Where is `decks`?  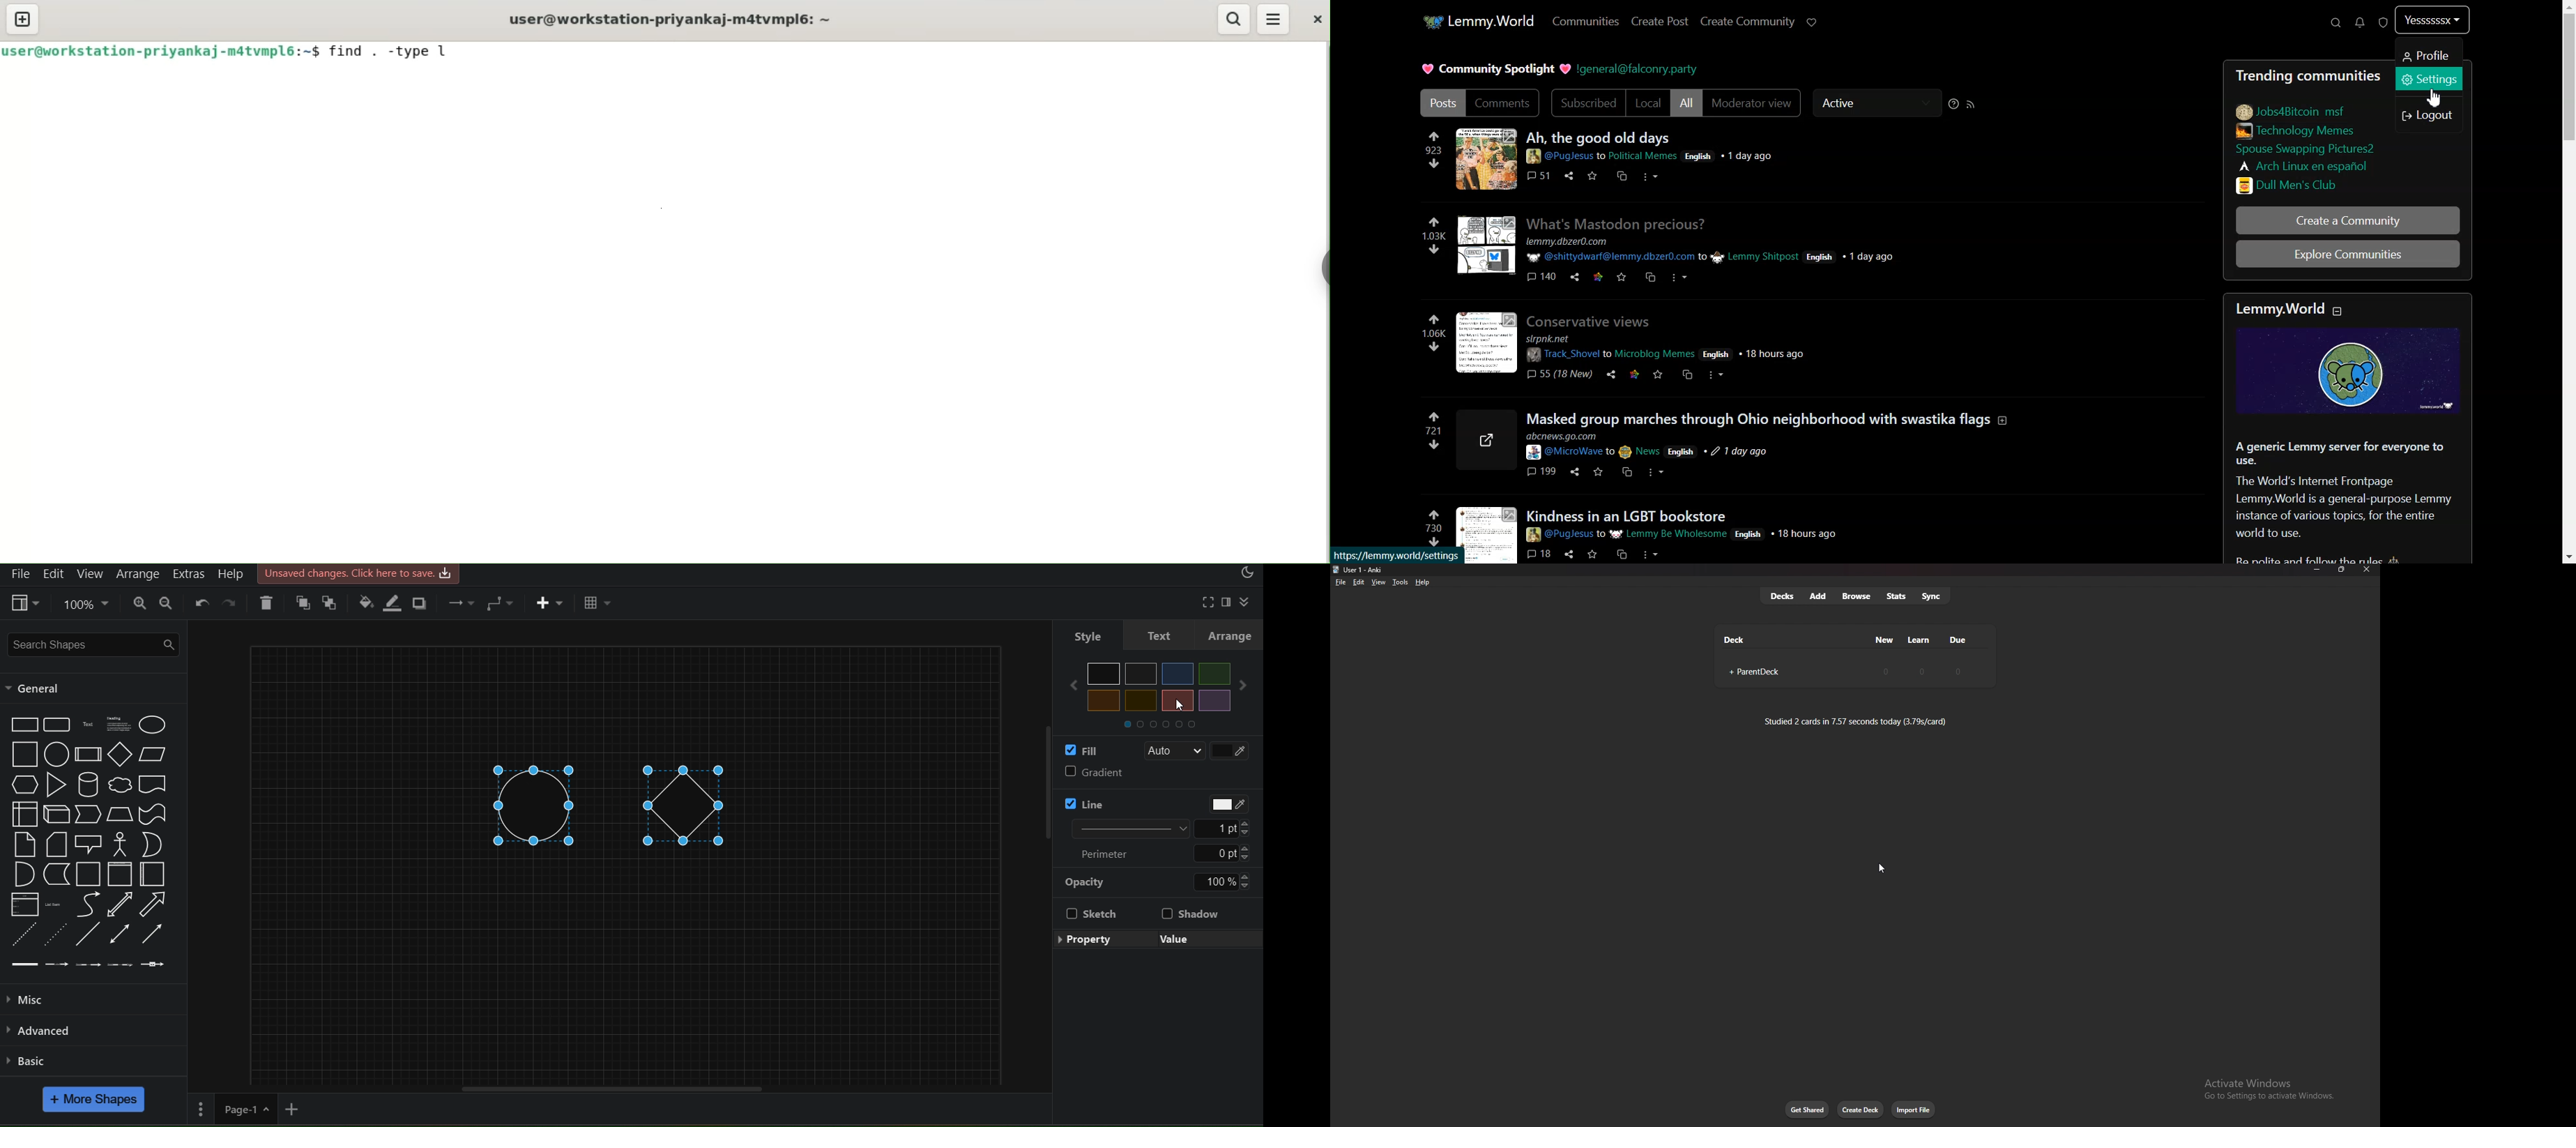
decks is located at coordinates (1782, 596).